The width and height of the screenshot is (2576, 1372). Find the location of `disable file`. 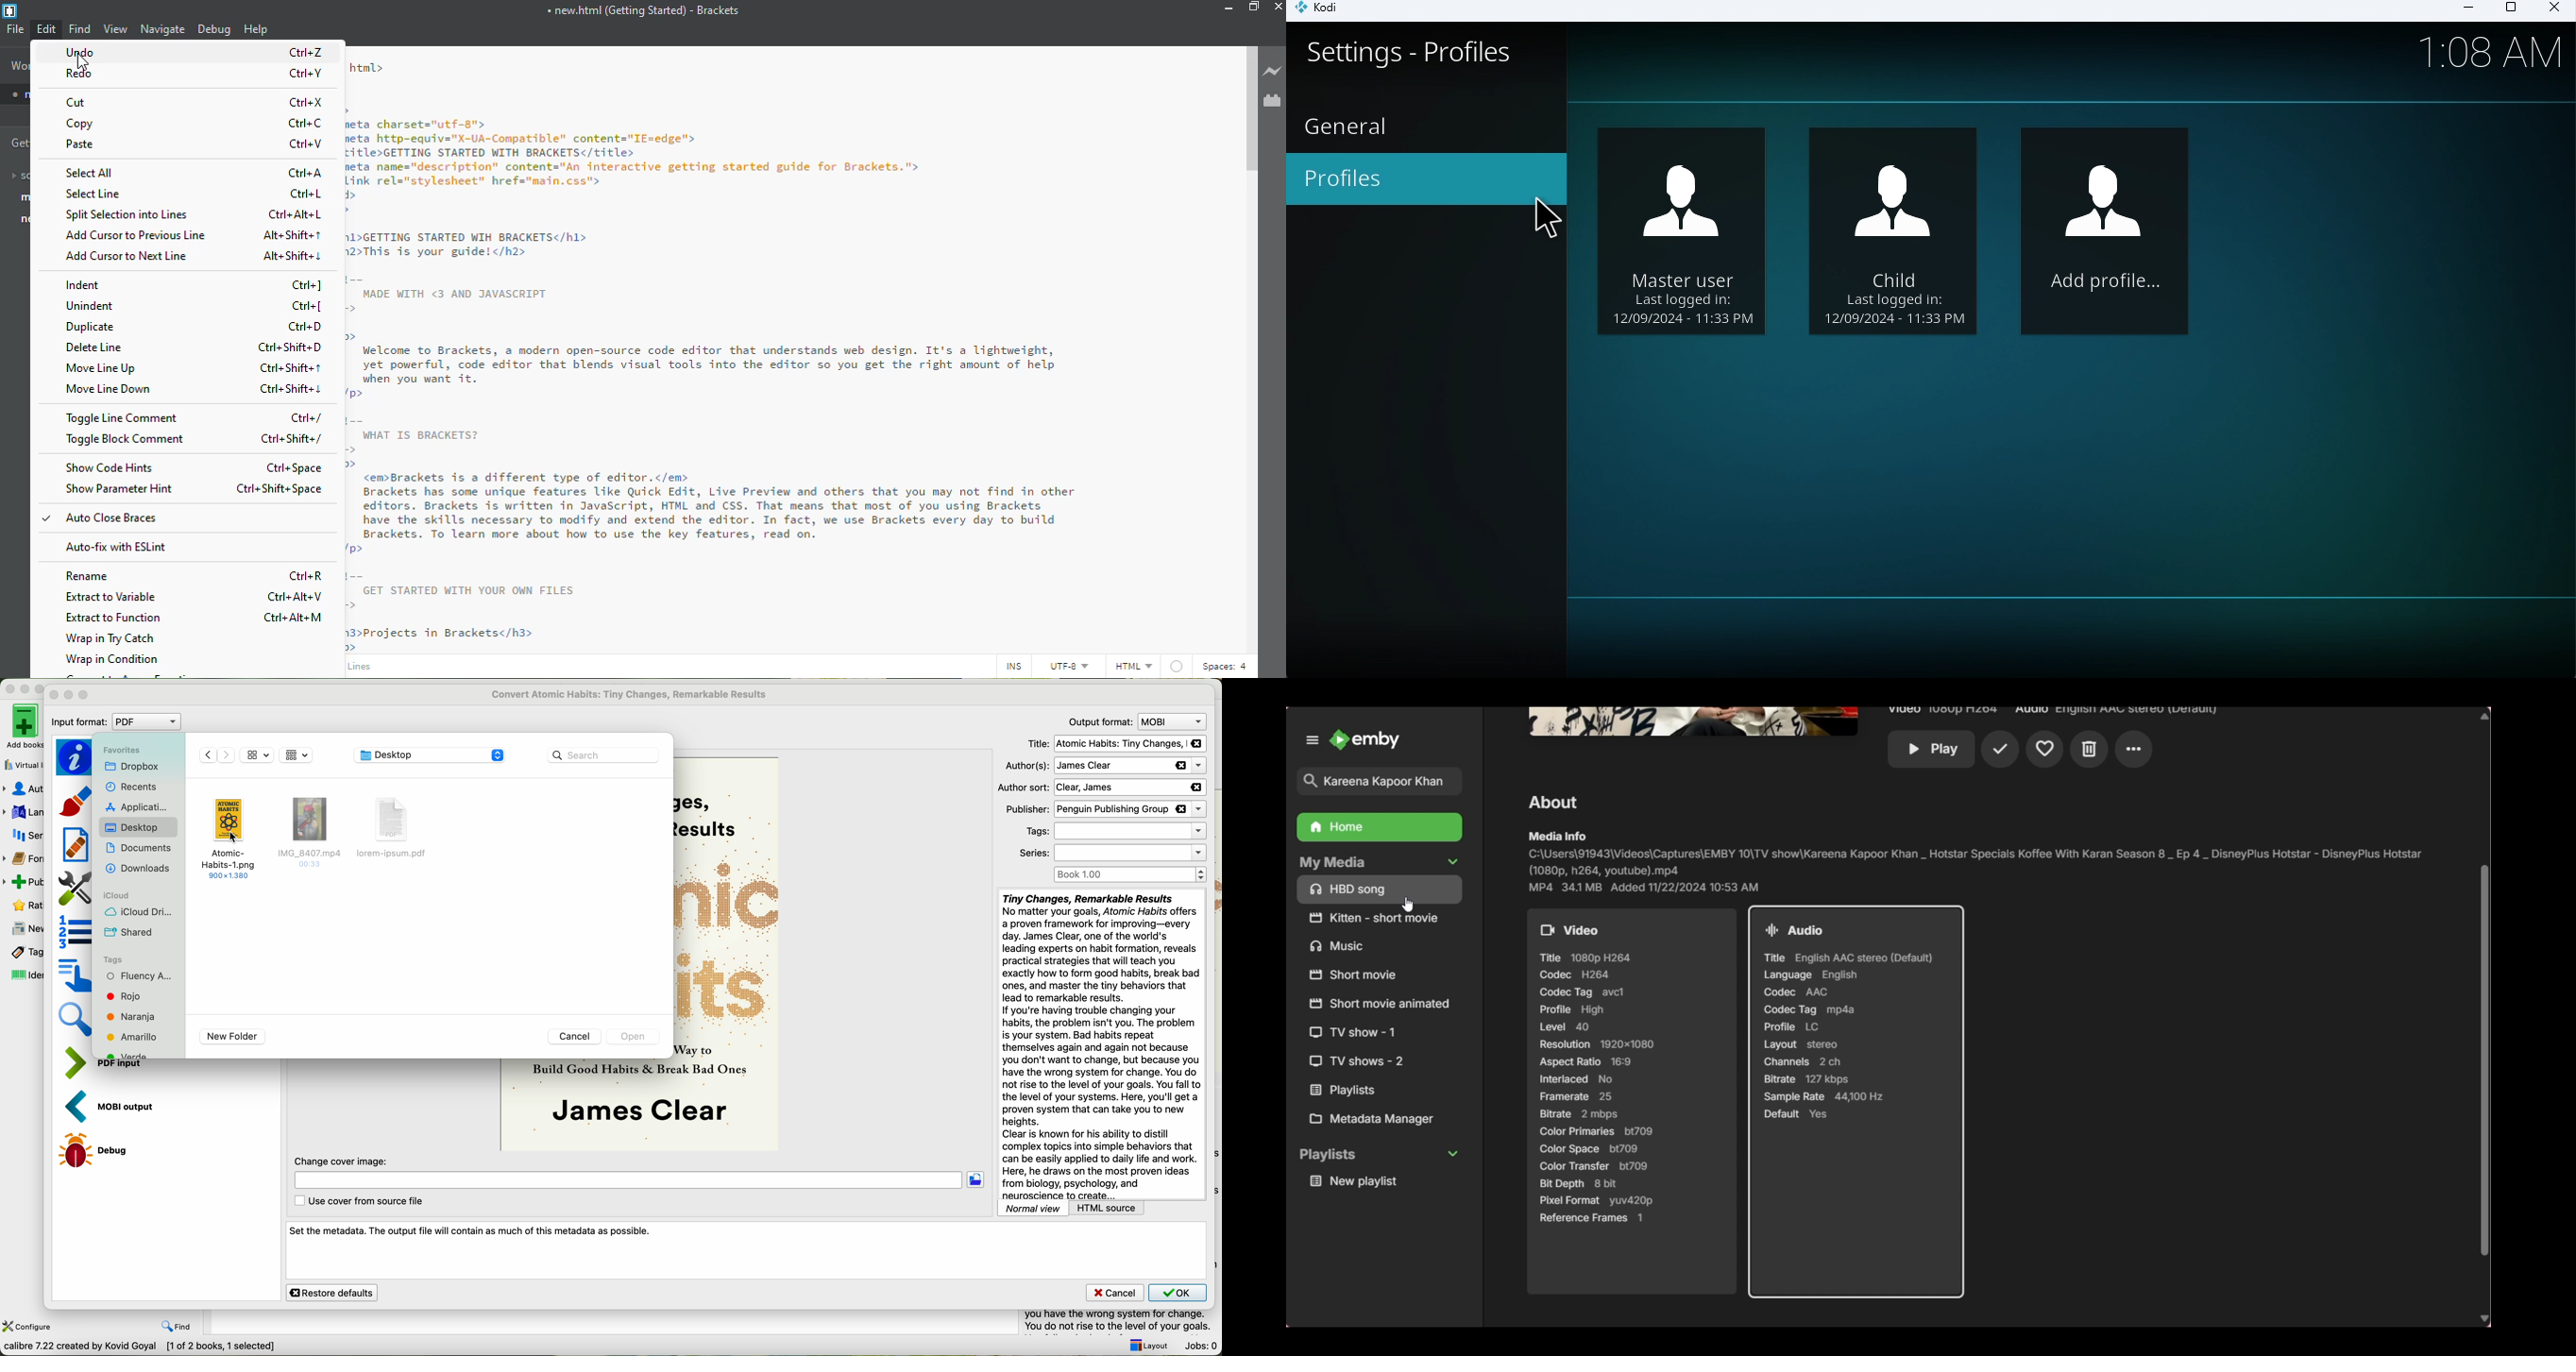

disable file is located at coordinates (310, 831).